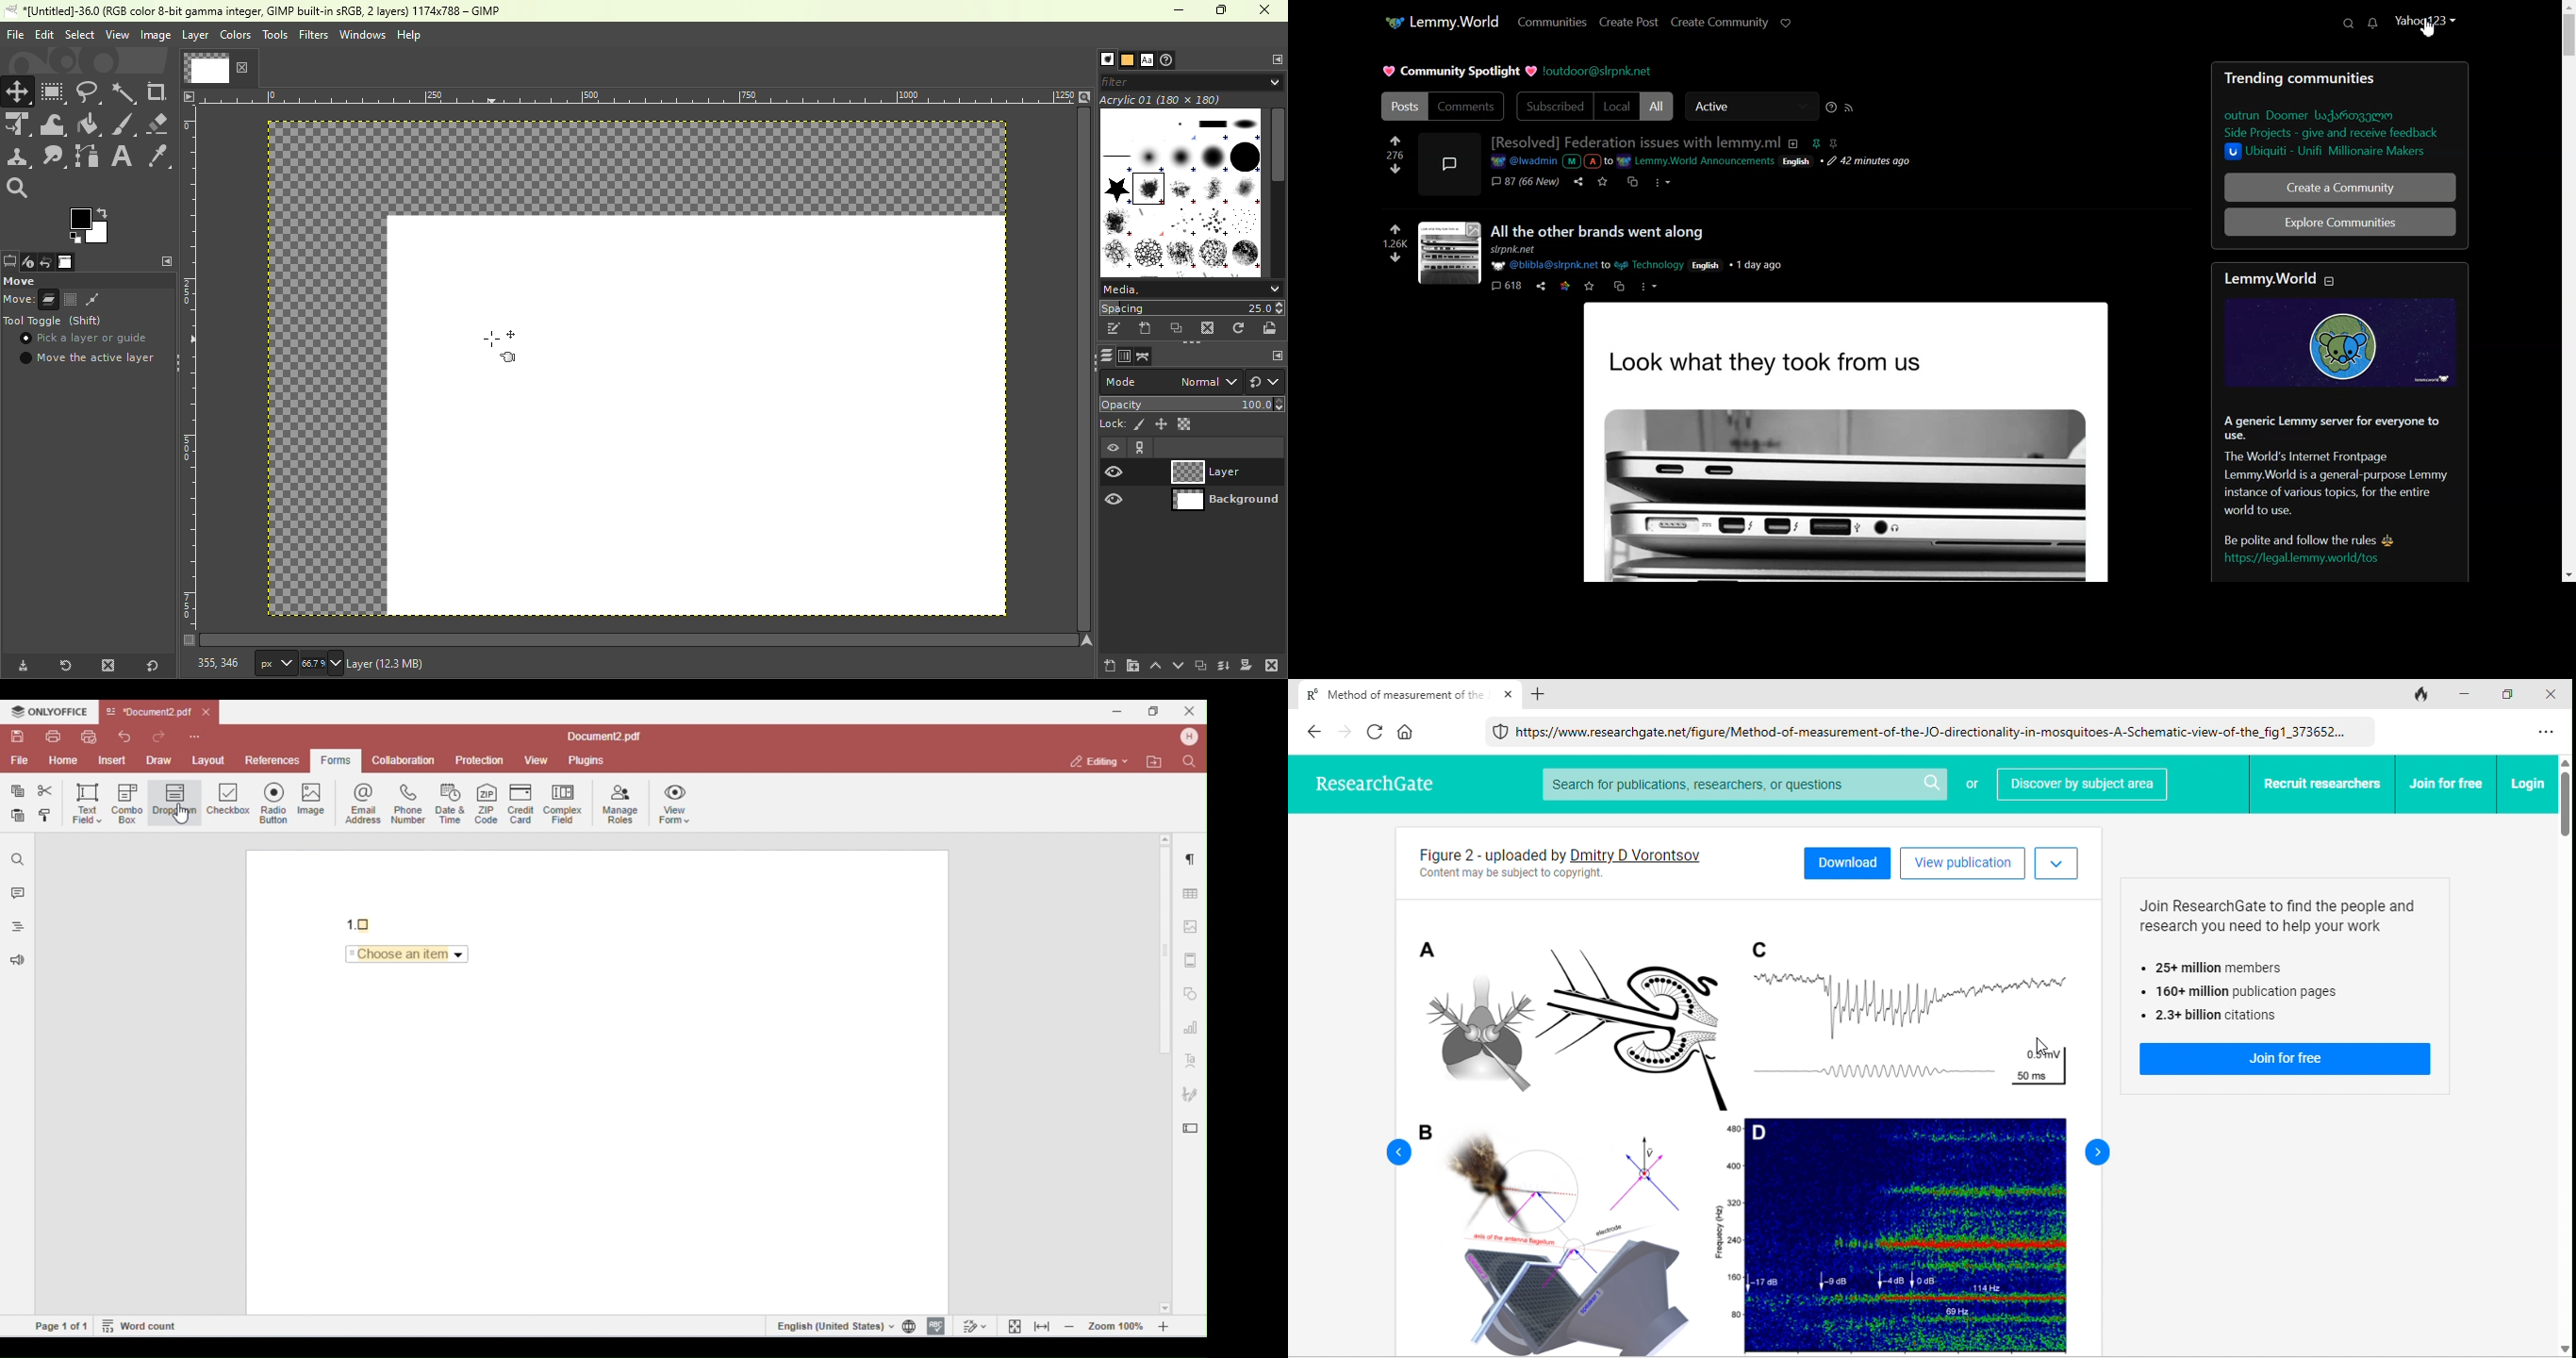 Image resolution: width=2576 pixels, height=1372 pixels. Describe the element at coordinates (2287, 960) in the screenshot. I see `Here is the transcription of the image:  ---  **Join ResearchGate to find the people and research you need to help your work**  - 25+ million members   - 160+ million publication pages   - 2.3+ billion citations  ` at that location.